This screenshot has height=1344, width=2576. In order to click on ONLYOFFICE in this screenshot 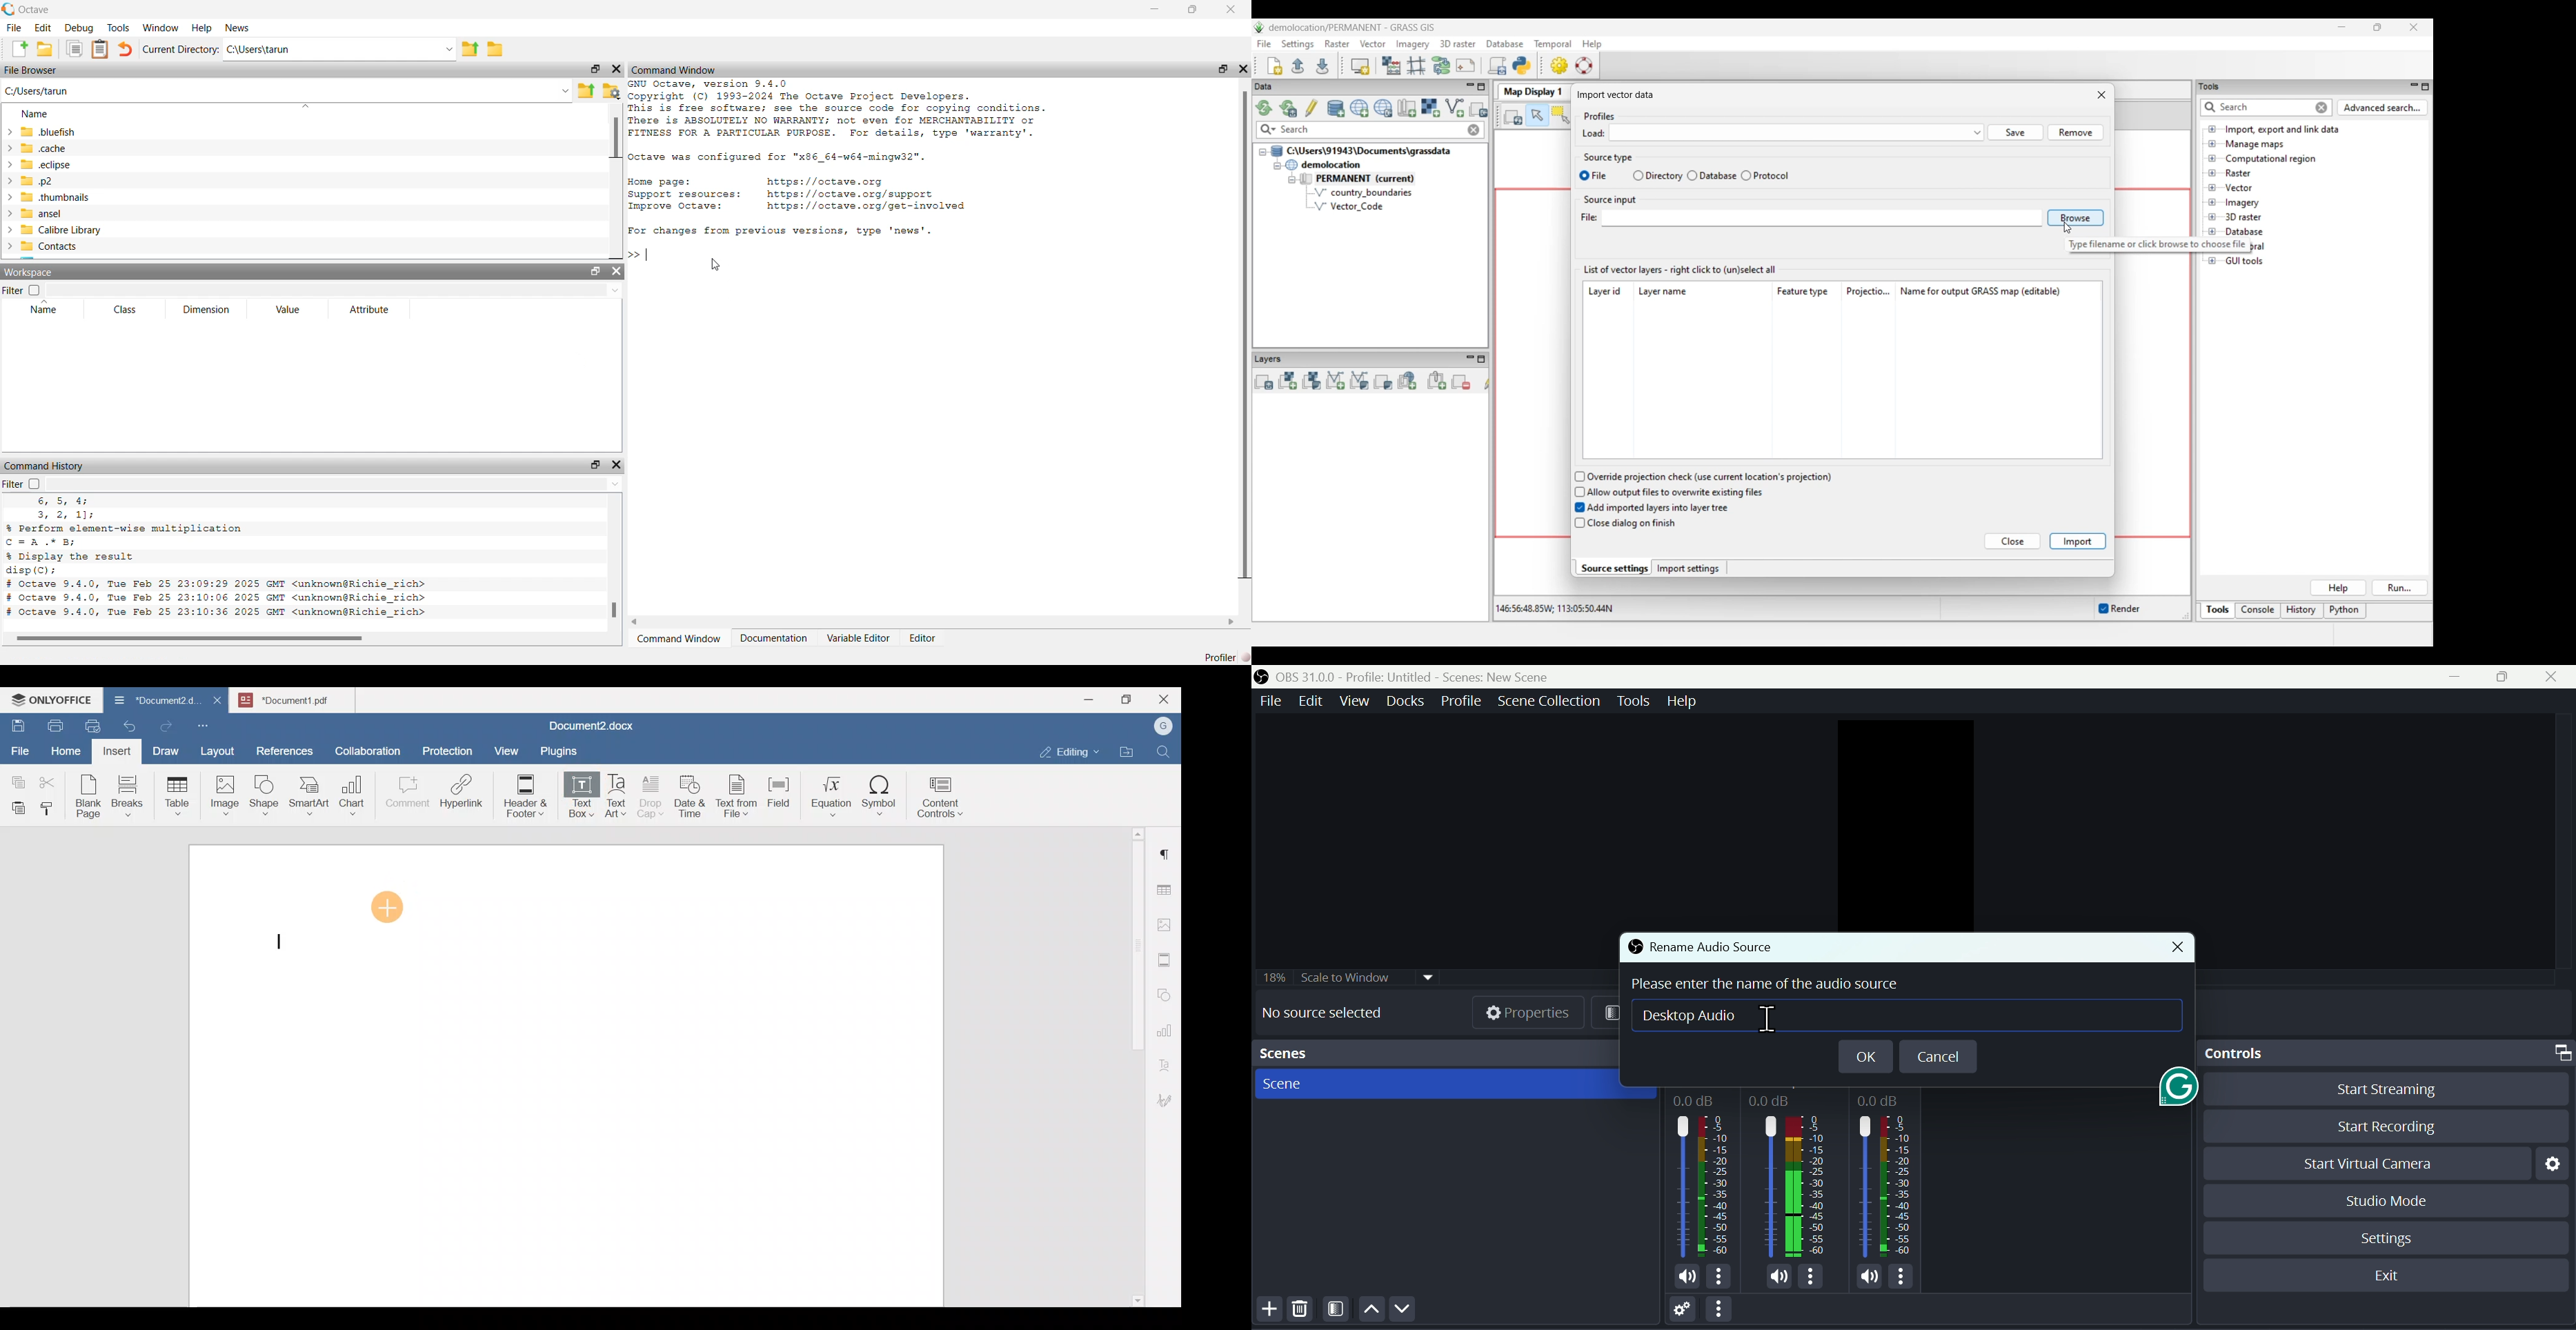, I will do `click(52, 699)`.